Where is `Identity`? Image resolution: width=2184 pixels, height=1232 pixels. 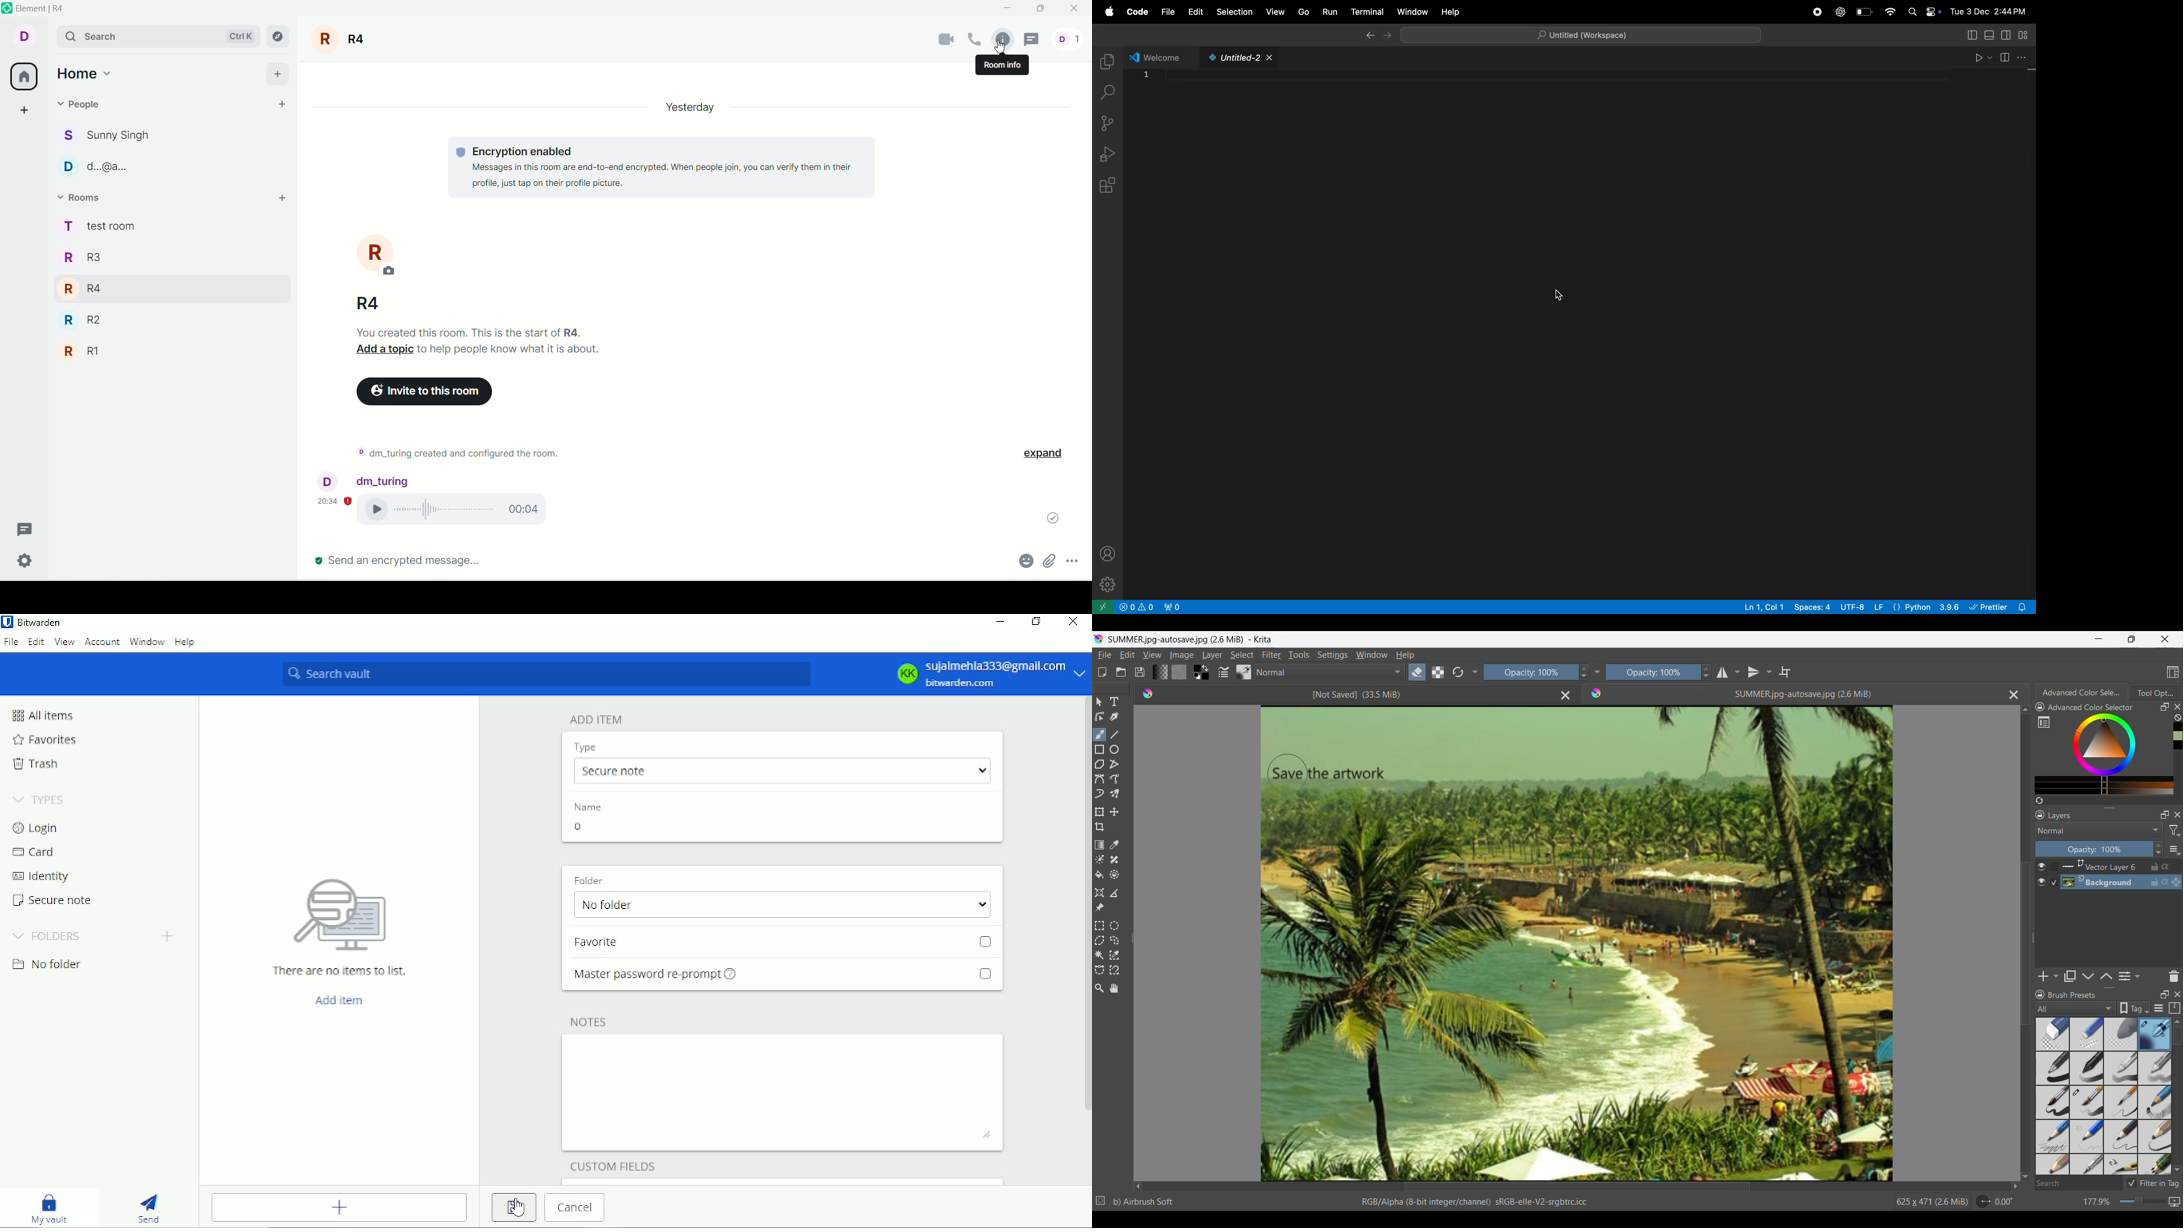
Identity is located at coordinates (40, 877).